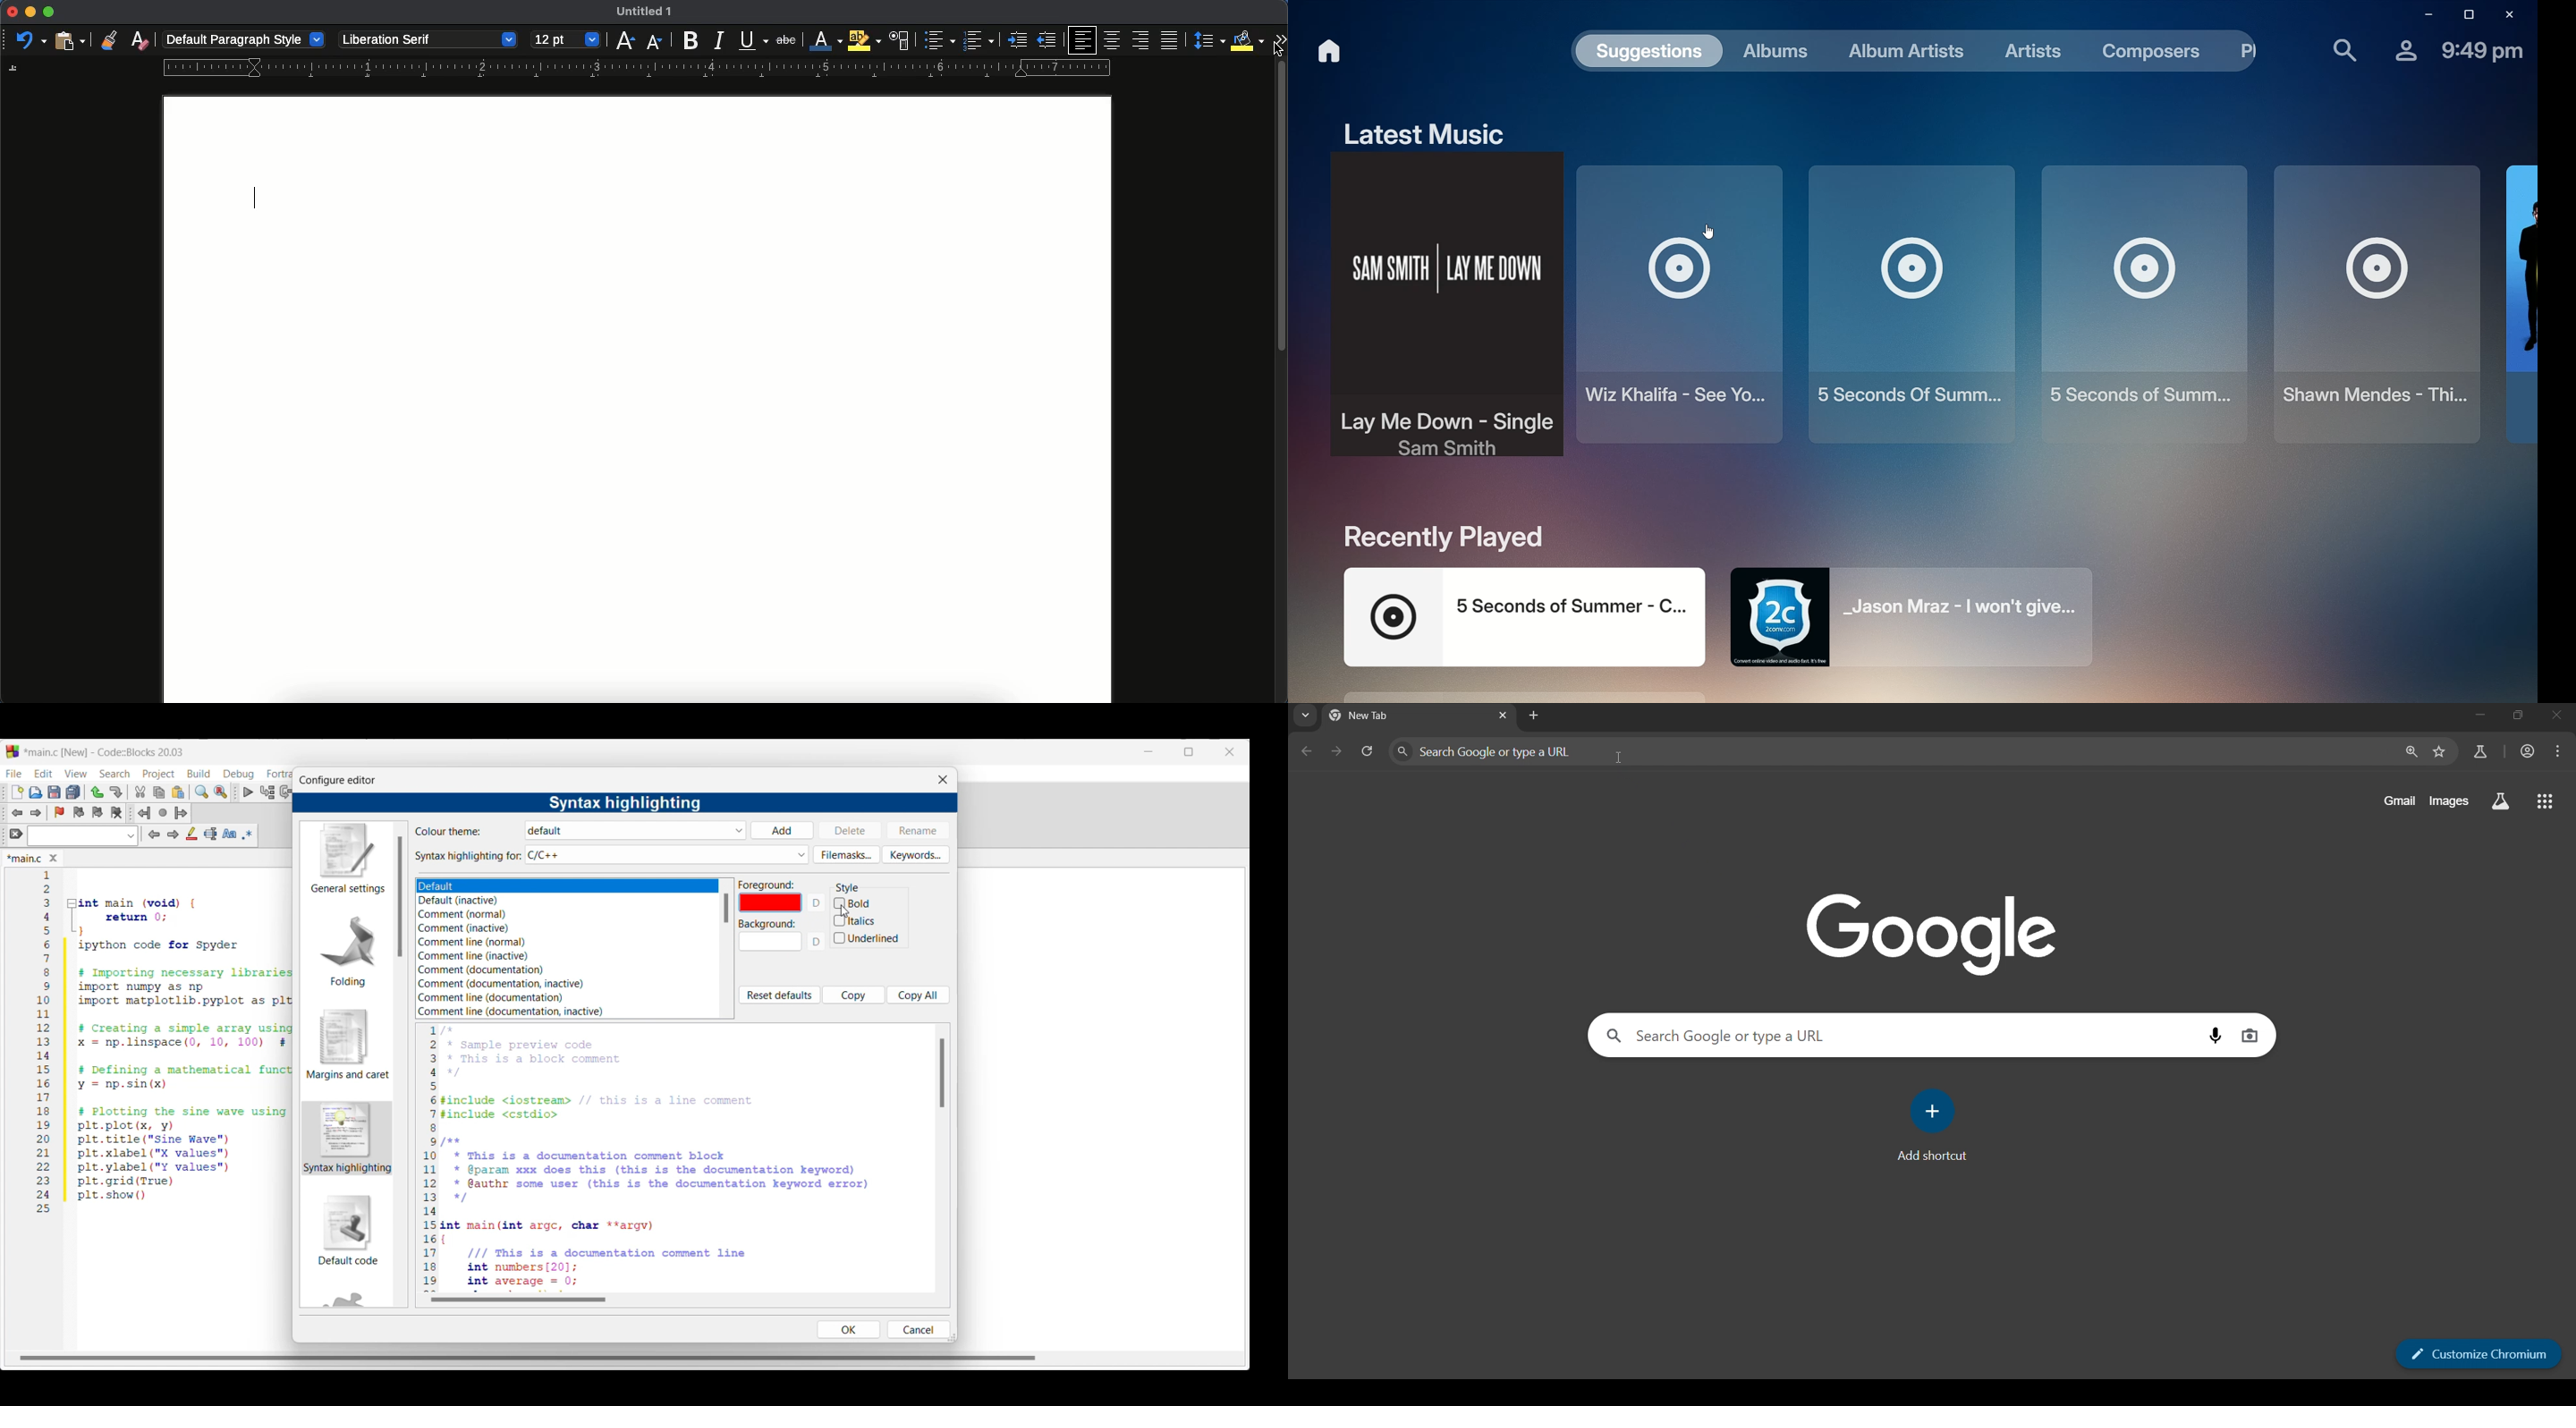 The image size is (2576, 1428). Describe the element at coordinates (199, 773) in the screenshot. I see `Build menu` at that location.